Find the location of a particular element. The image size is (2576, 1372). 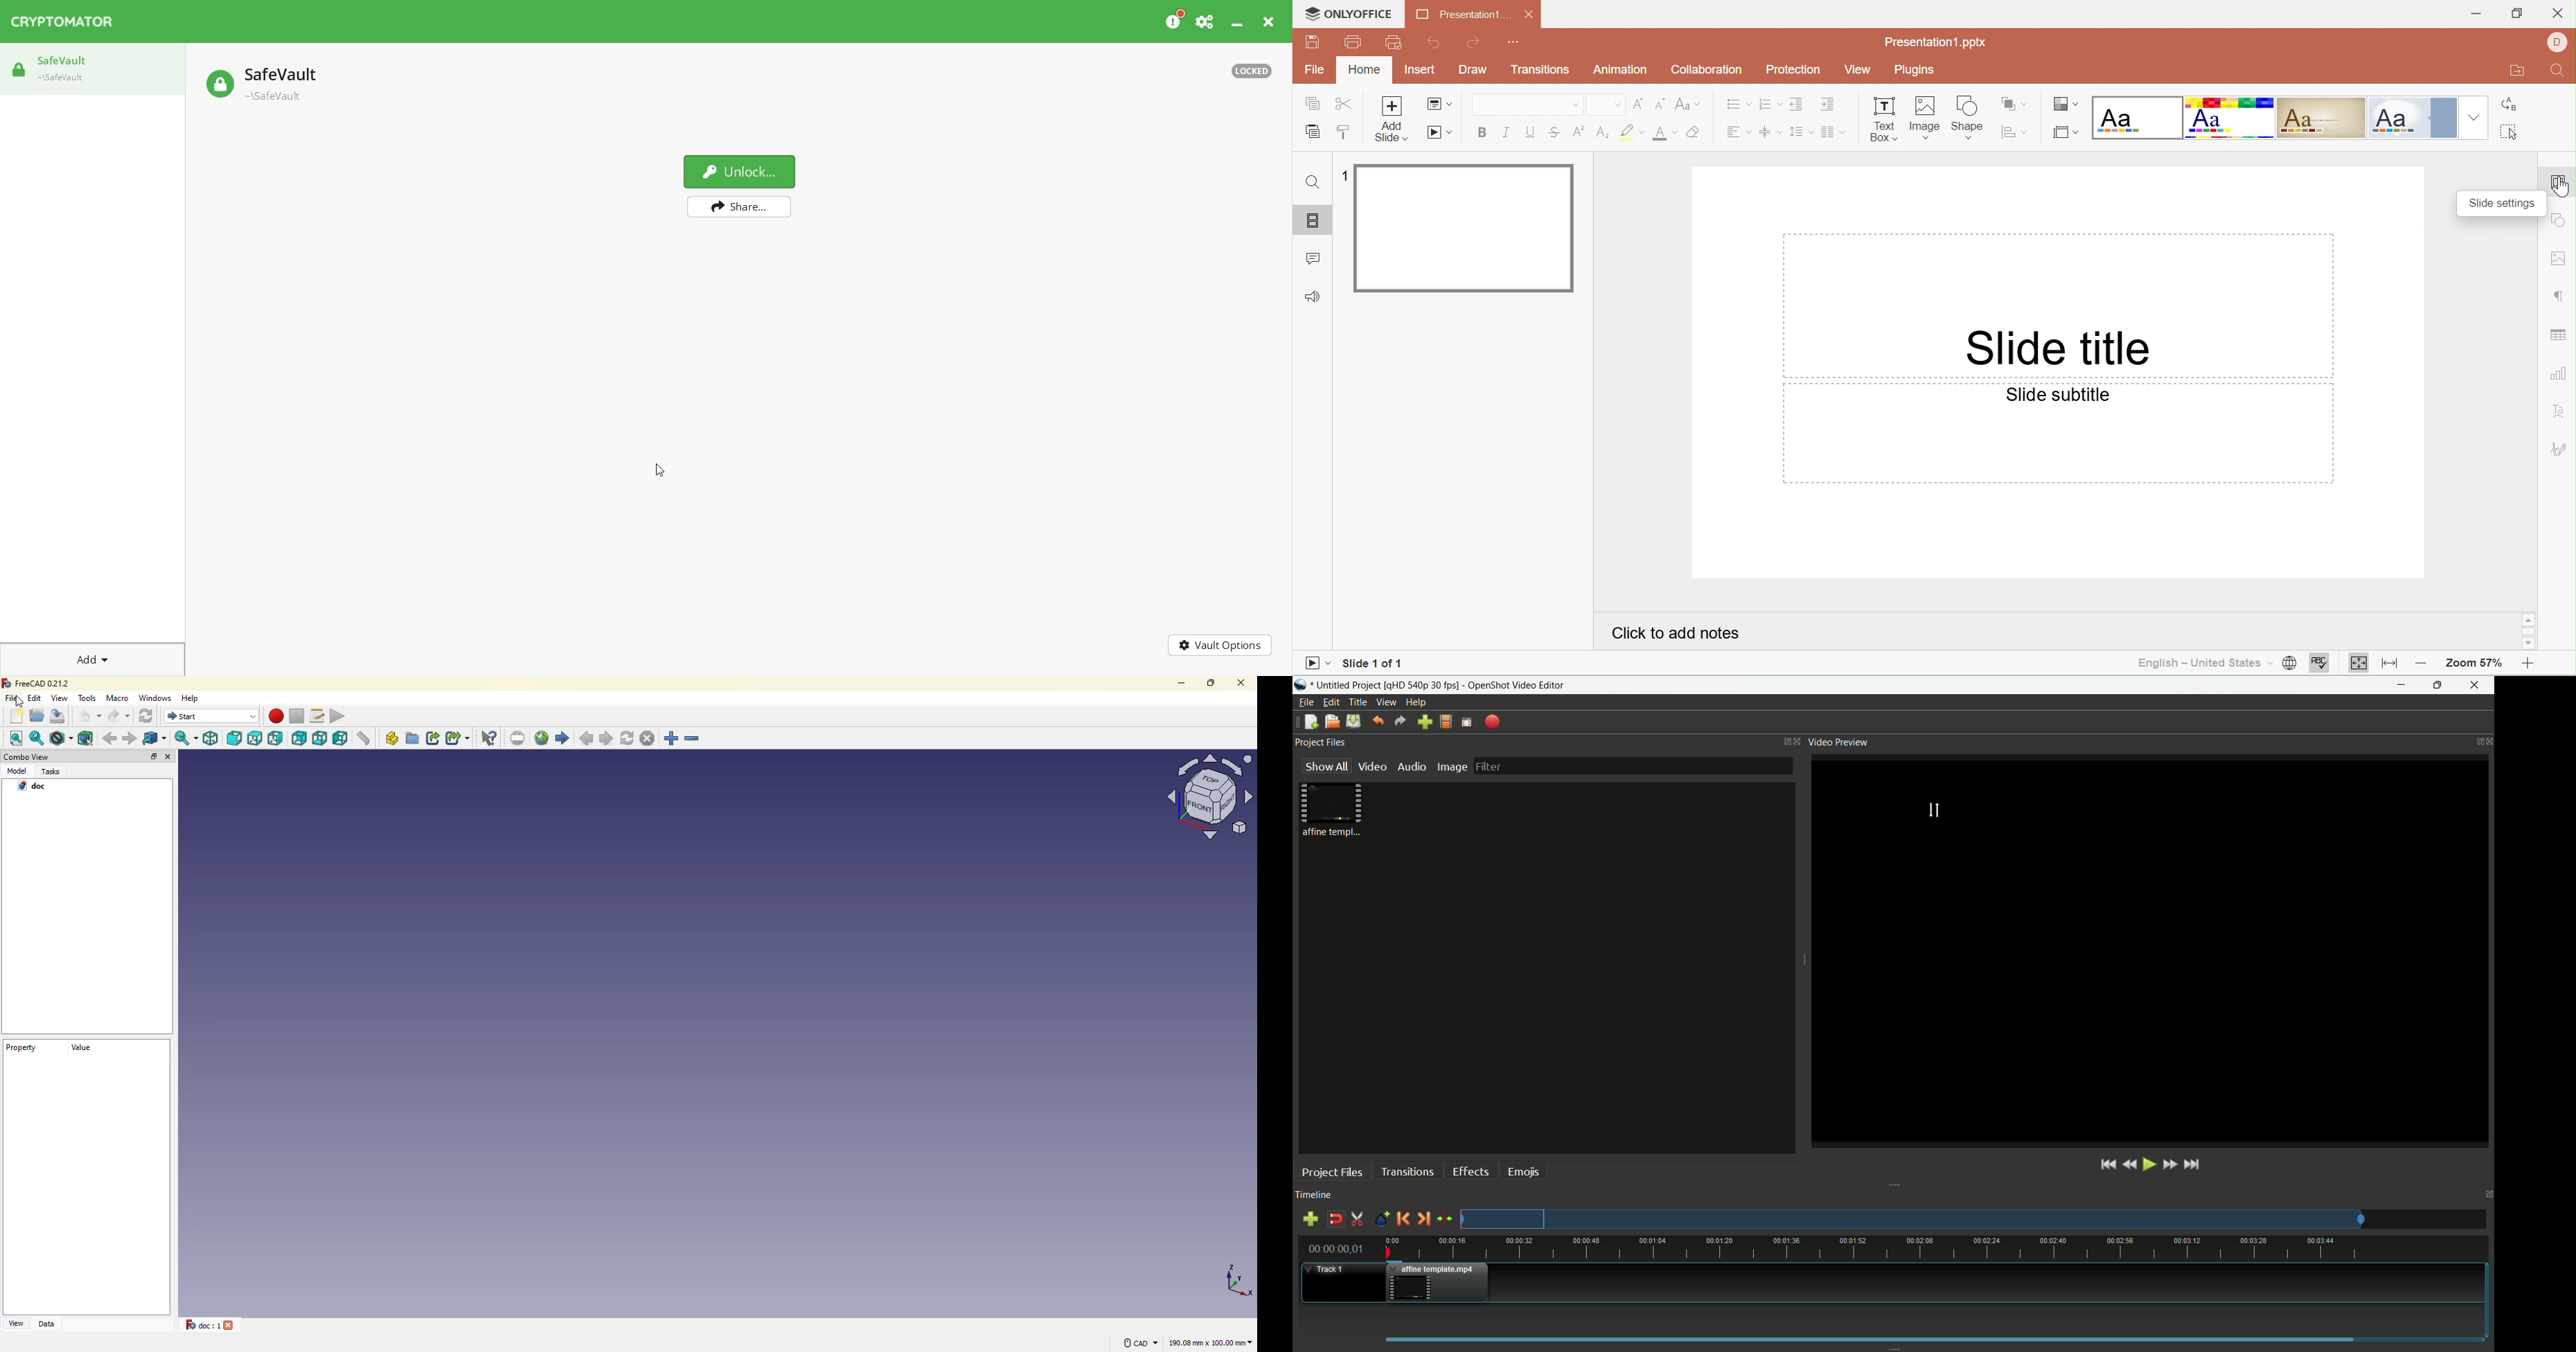

Slide Title is located at coordinates (2055, 351).